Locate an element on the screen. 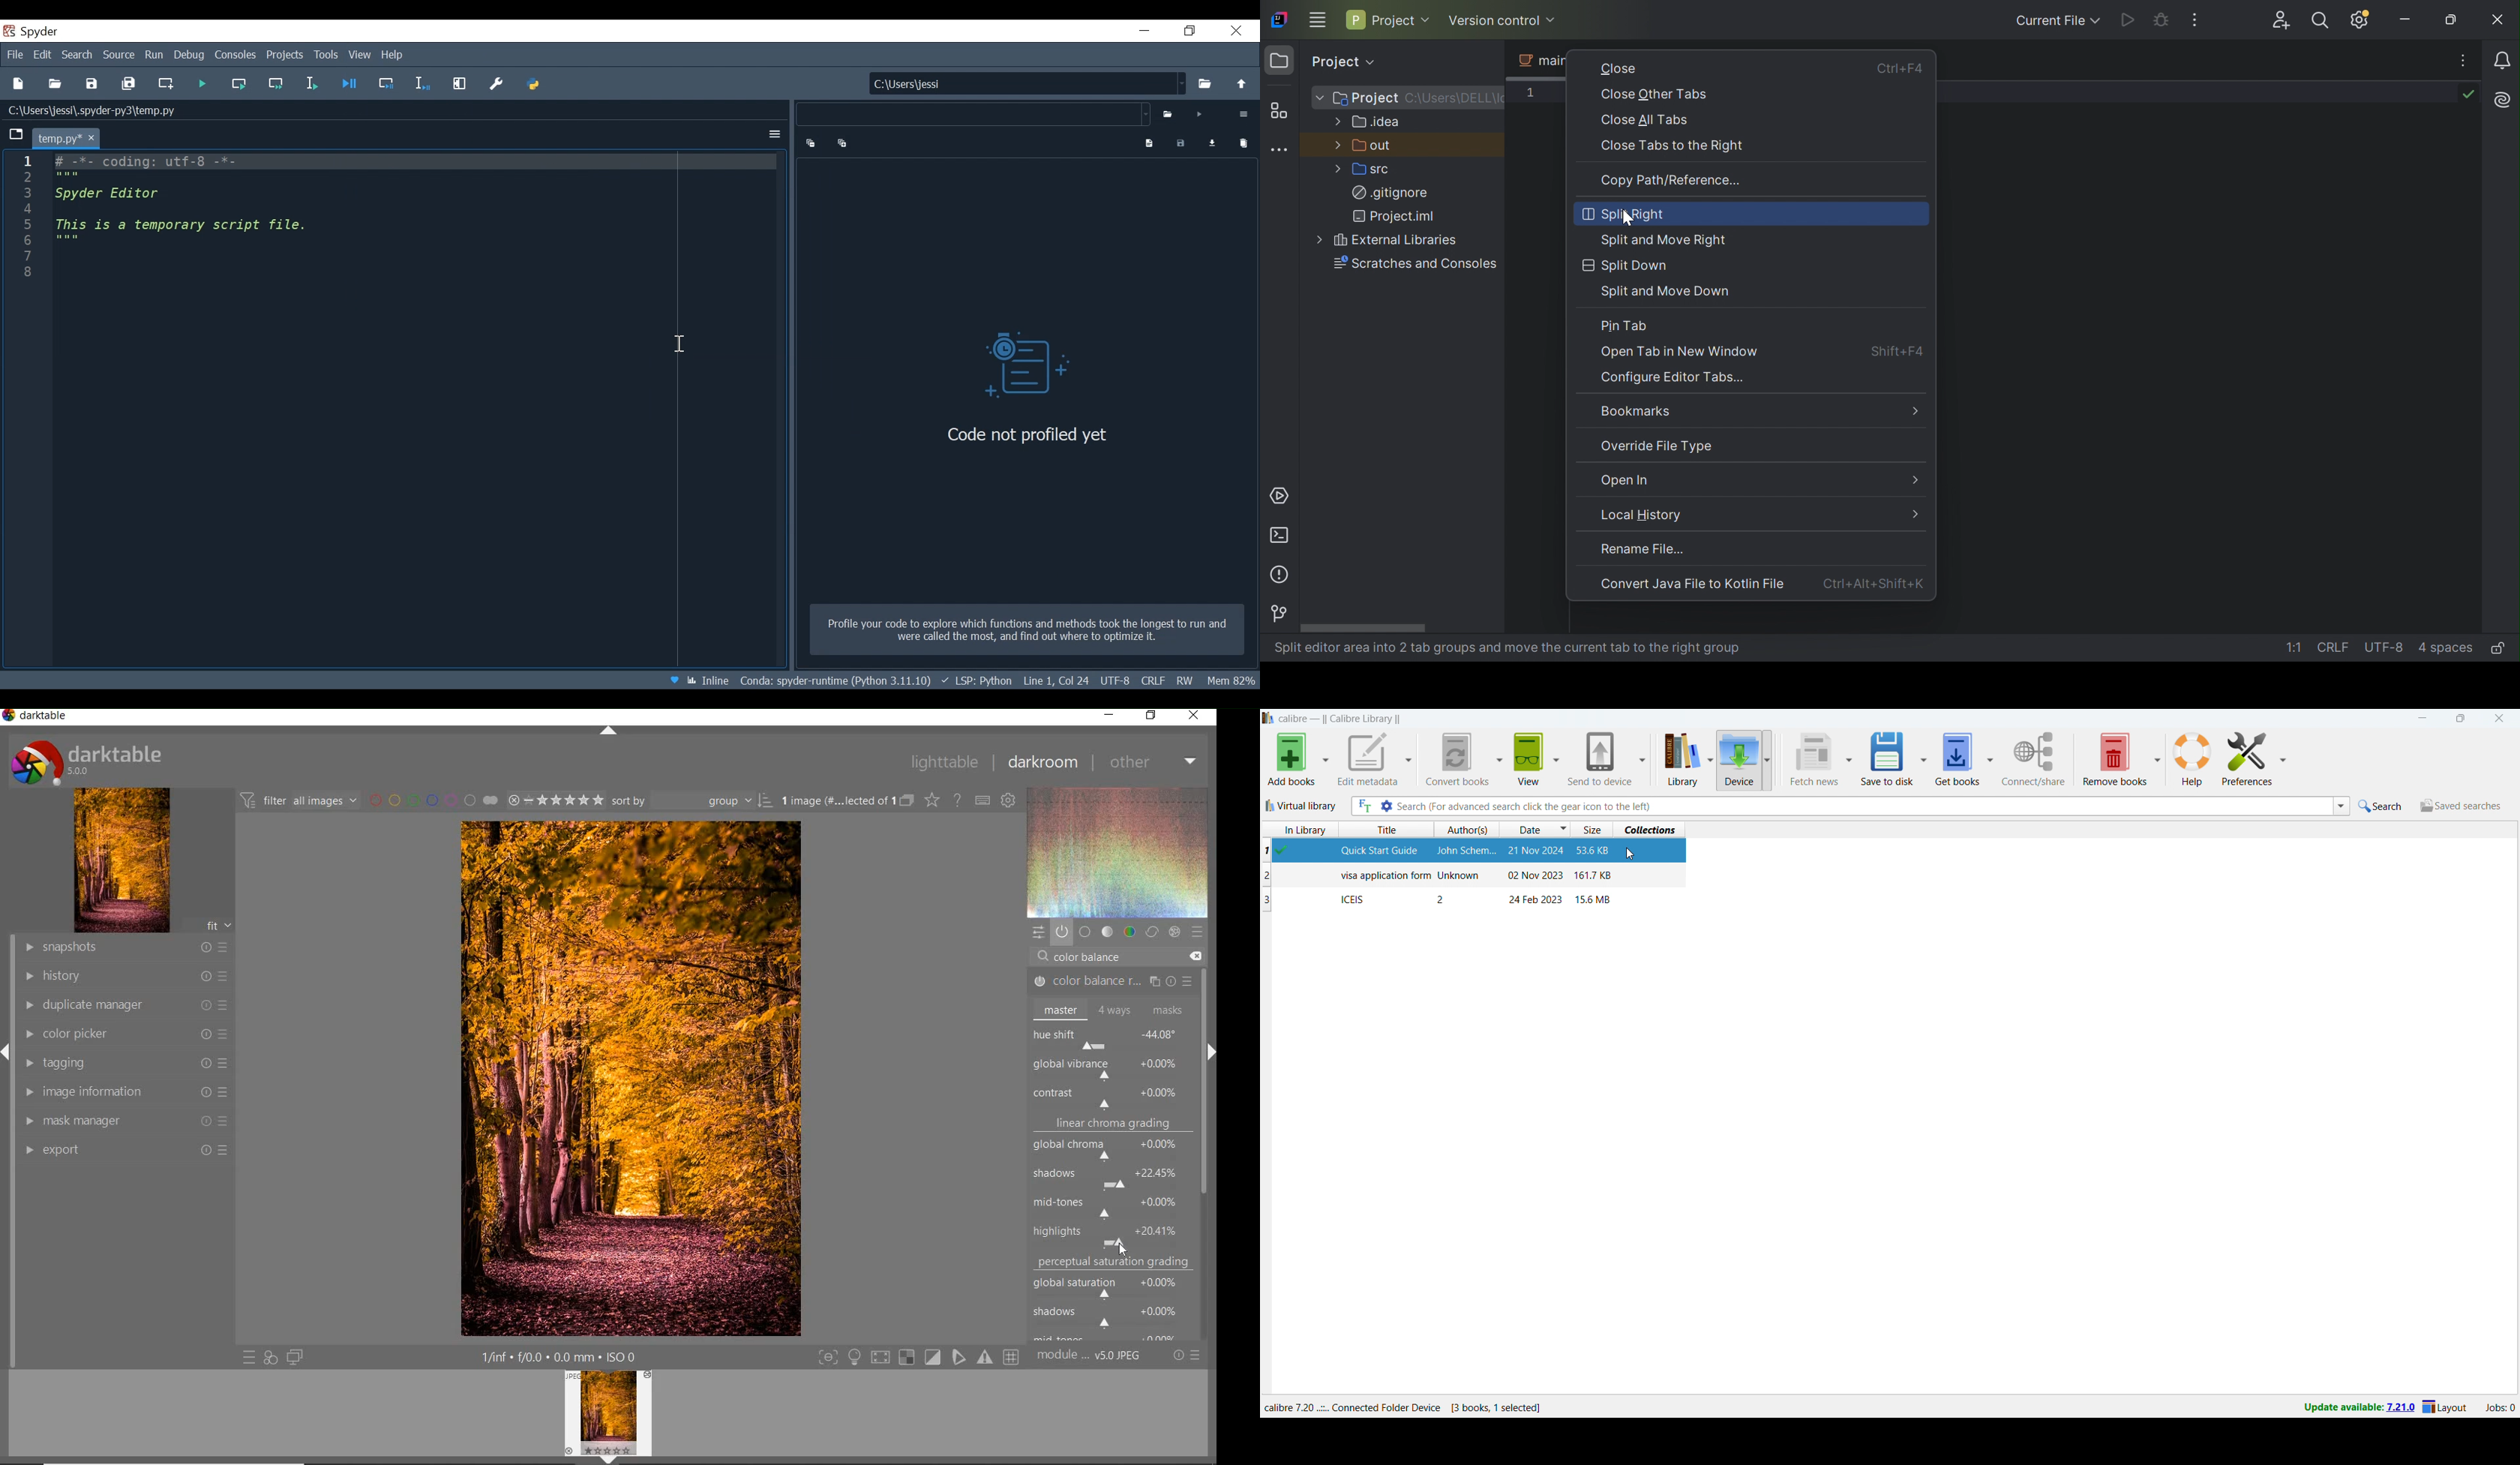  view is located at coordinates (1528, 759).